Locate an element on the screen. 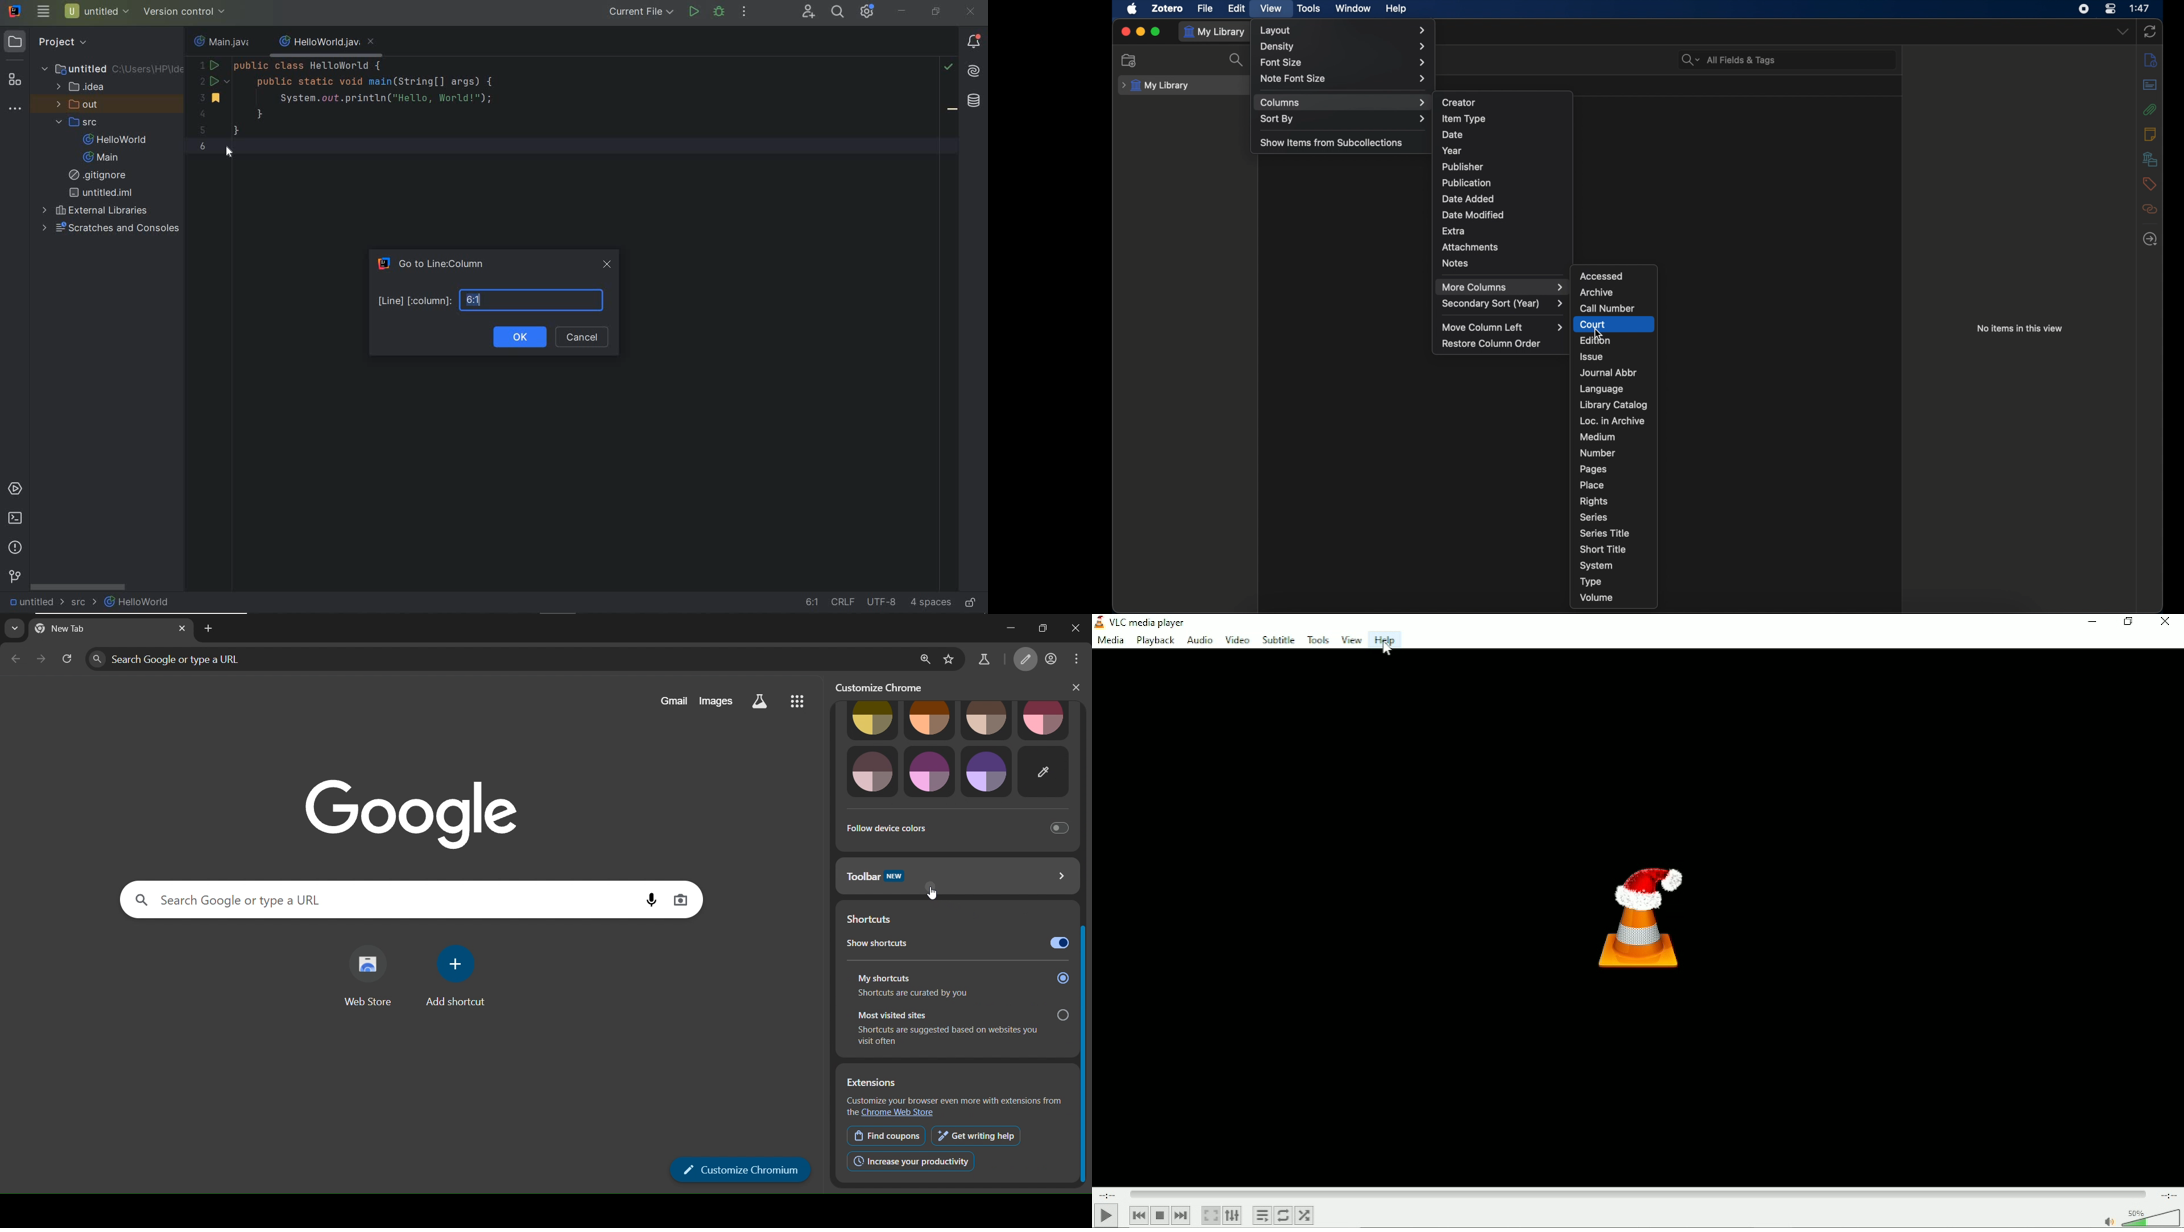 This screenshot has width=2184, height=1232. sort by is located at coordinates (1344, 118).